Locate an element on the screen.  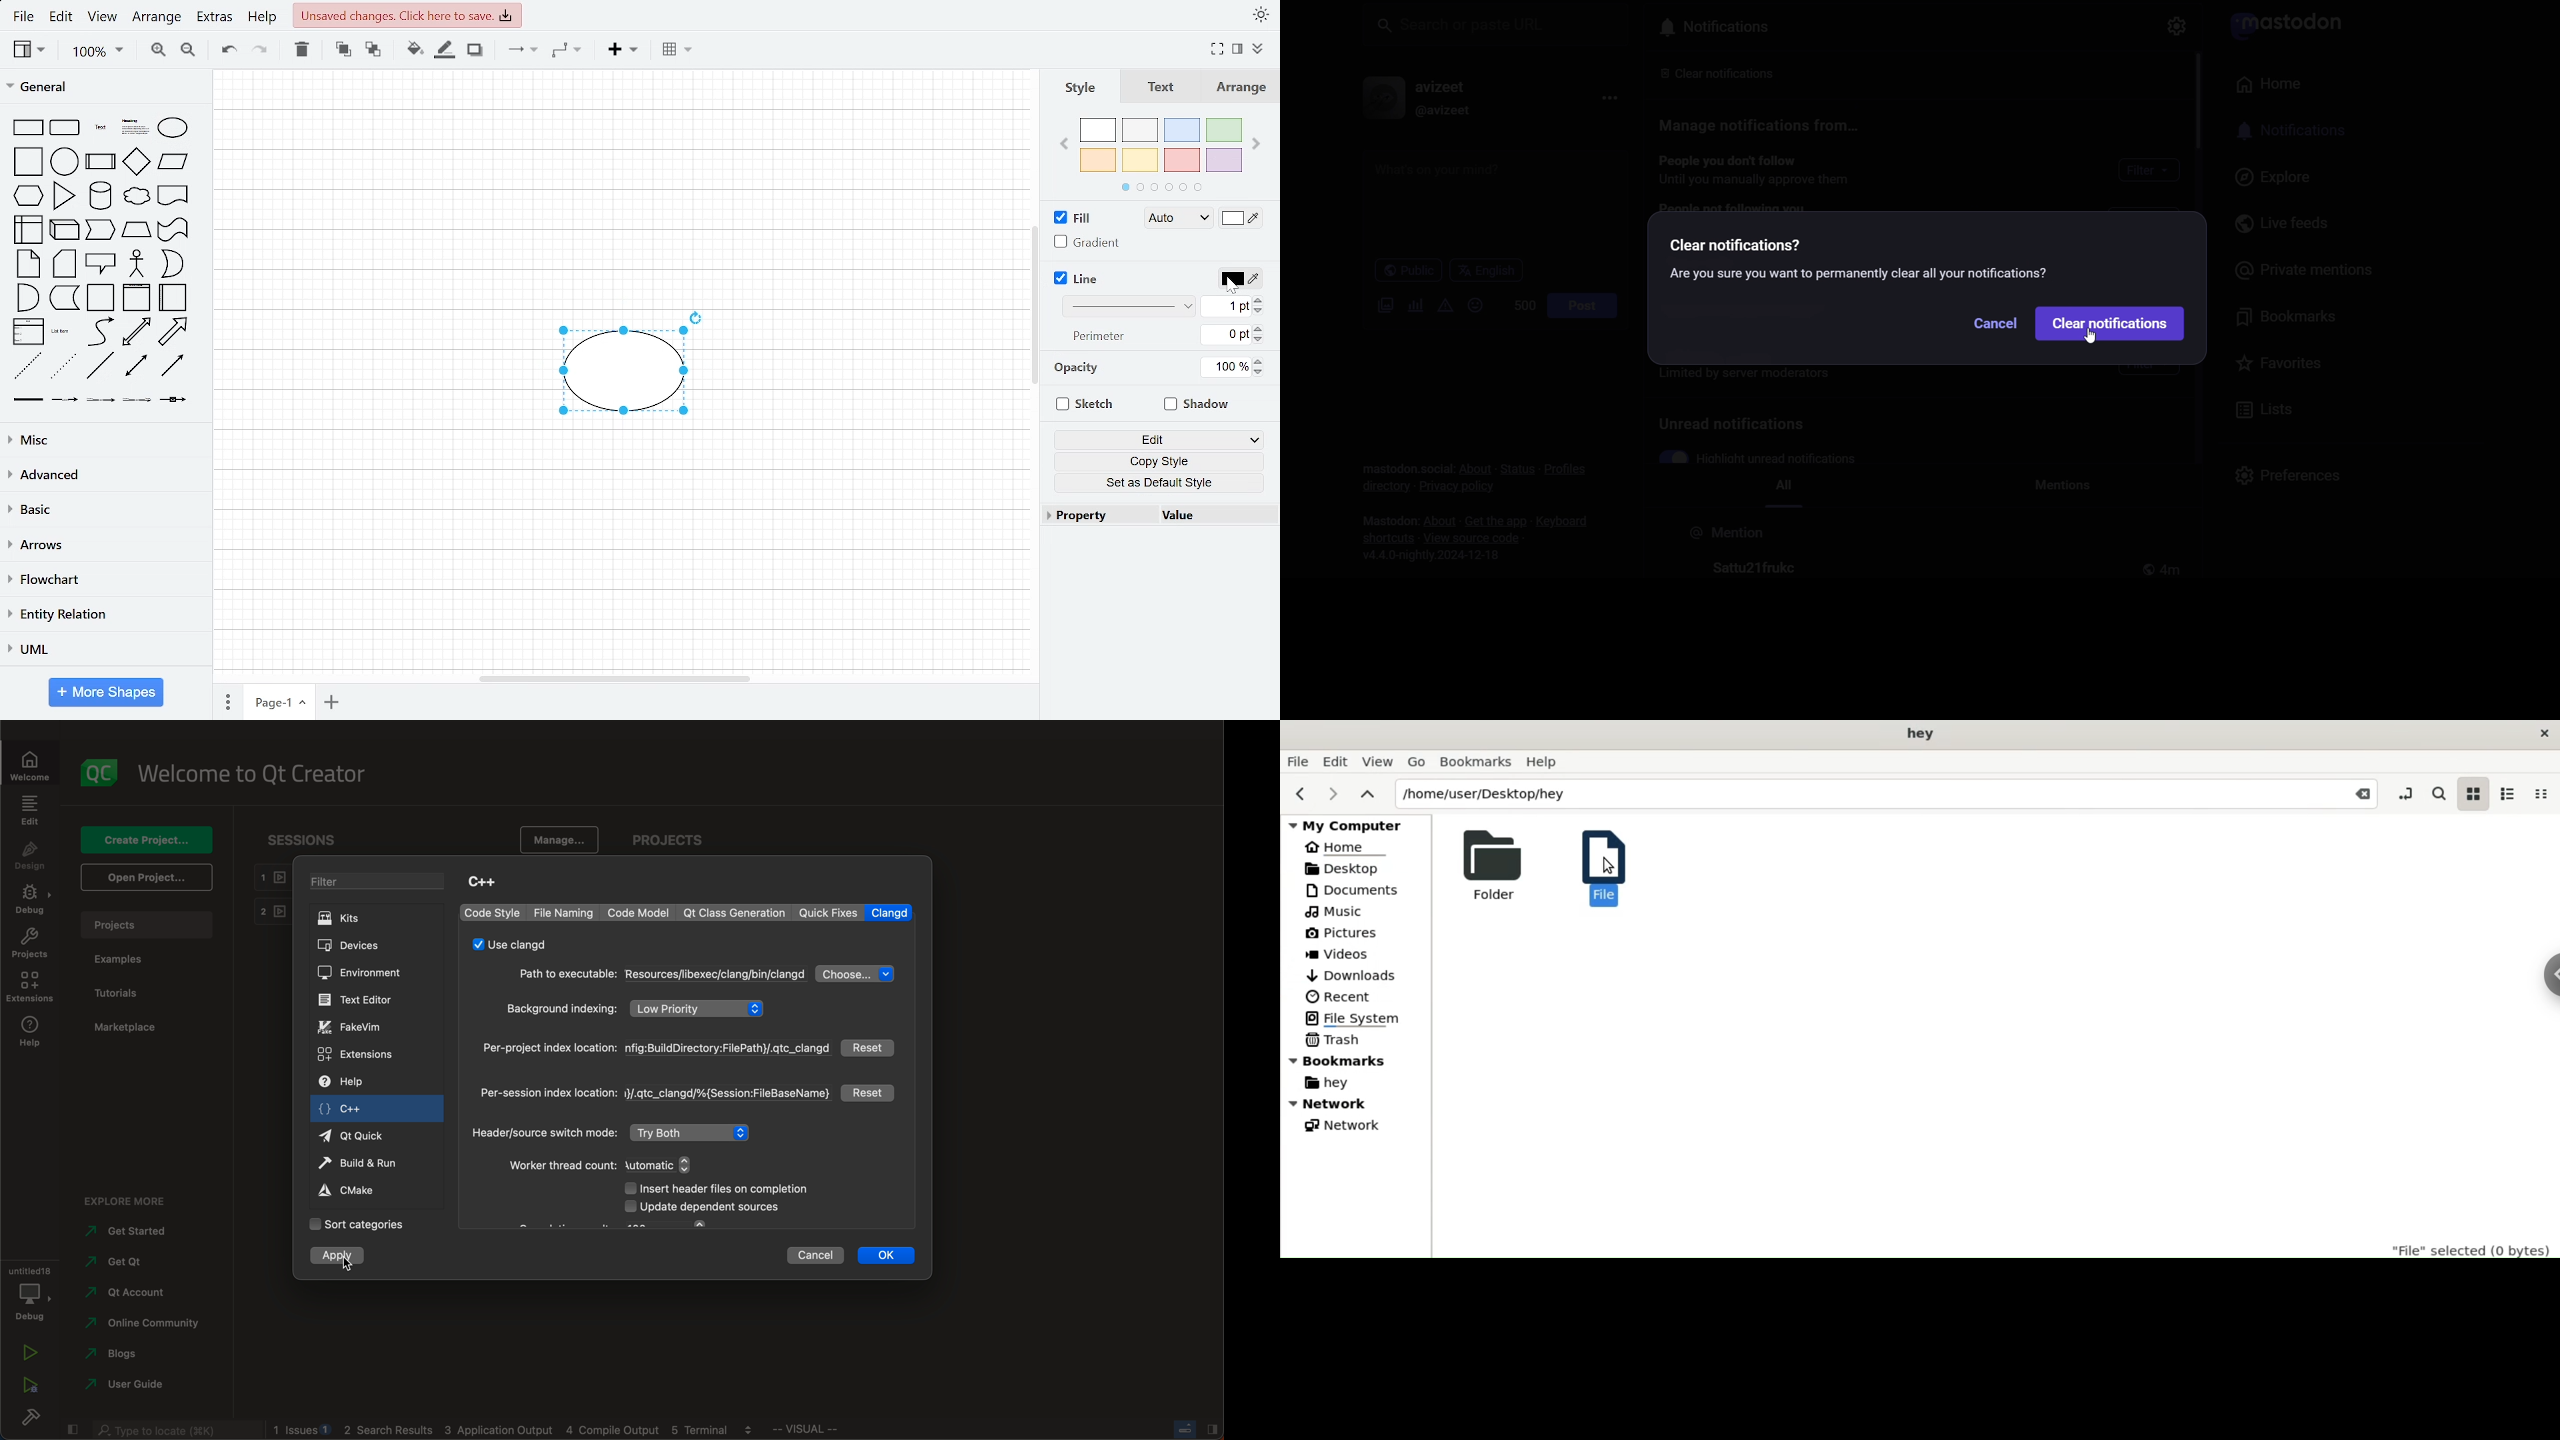
reset is located at coordinates (867, 1092).